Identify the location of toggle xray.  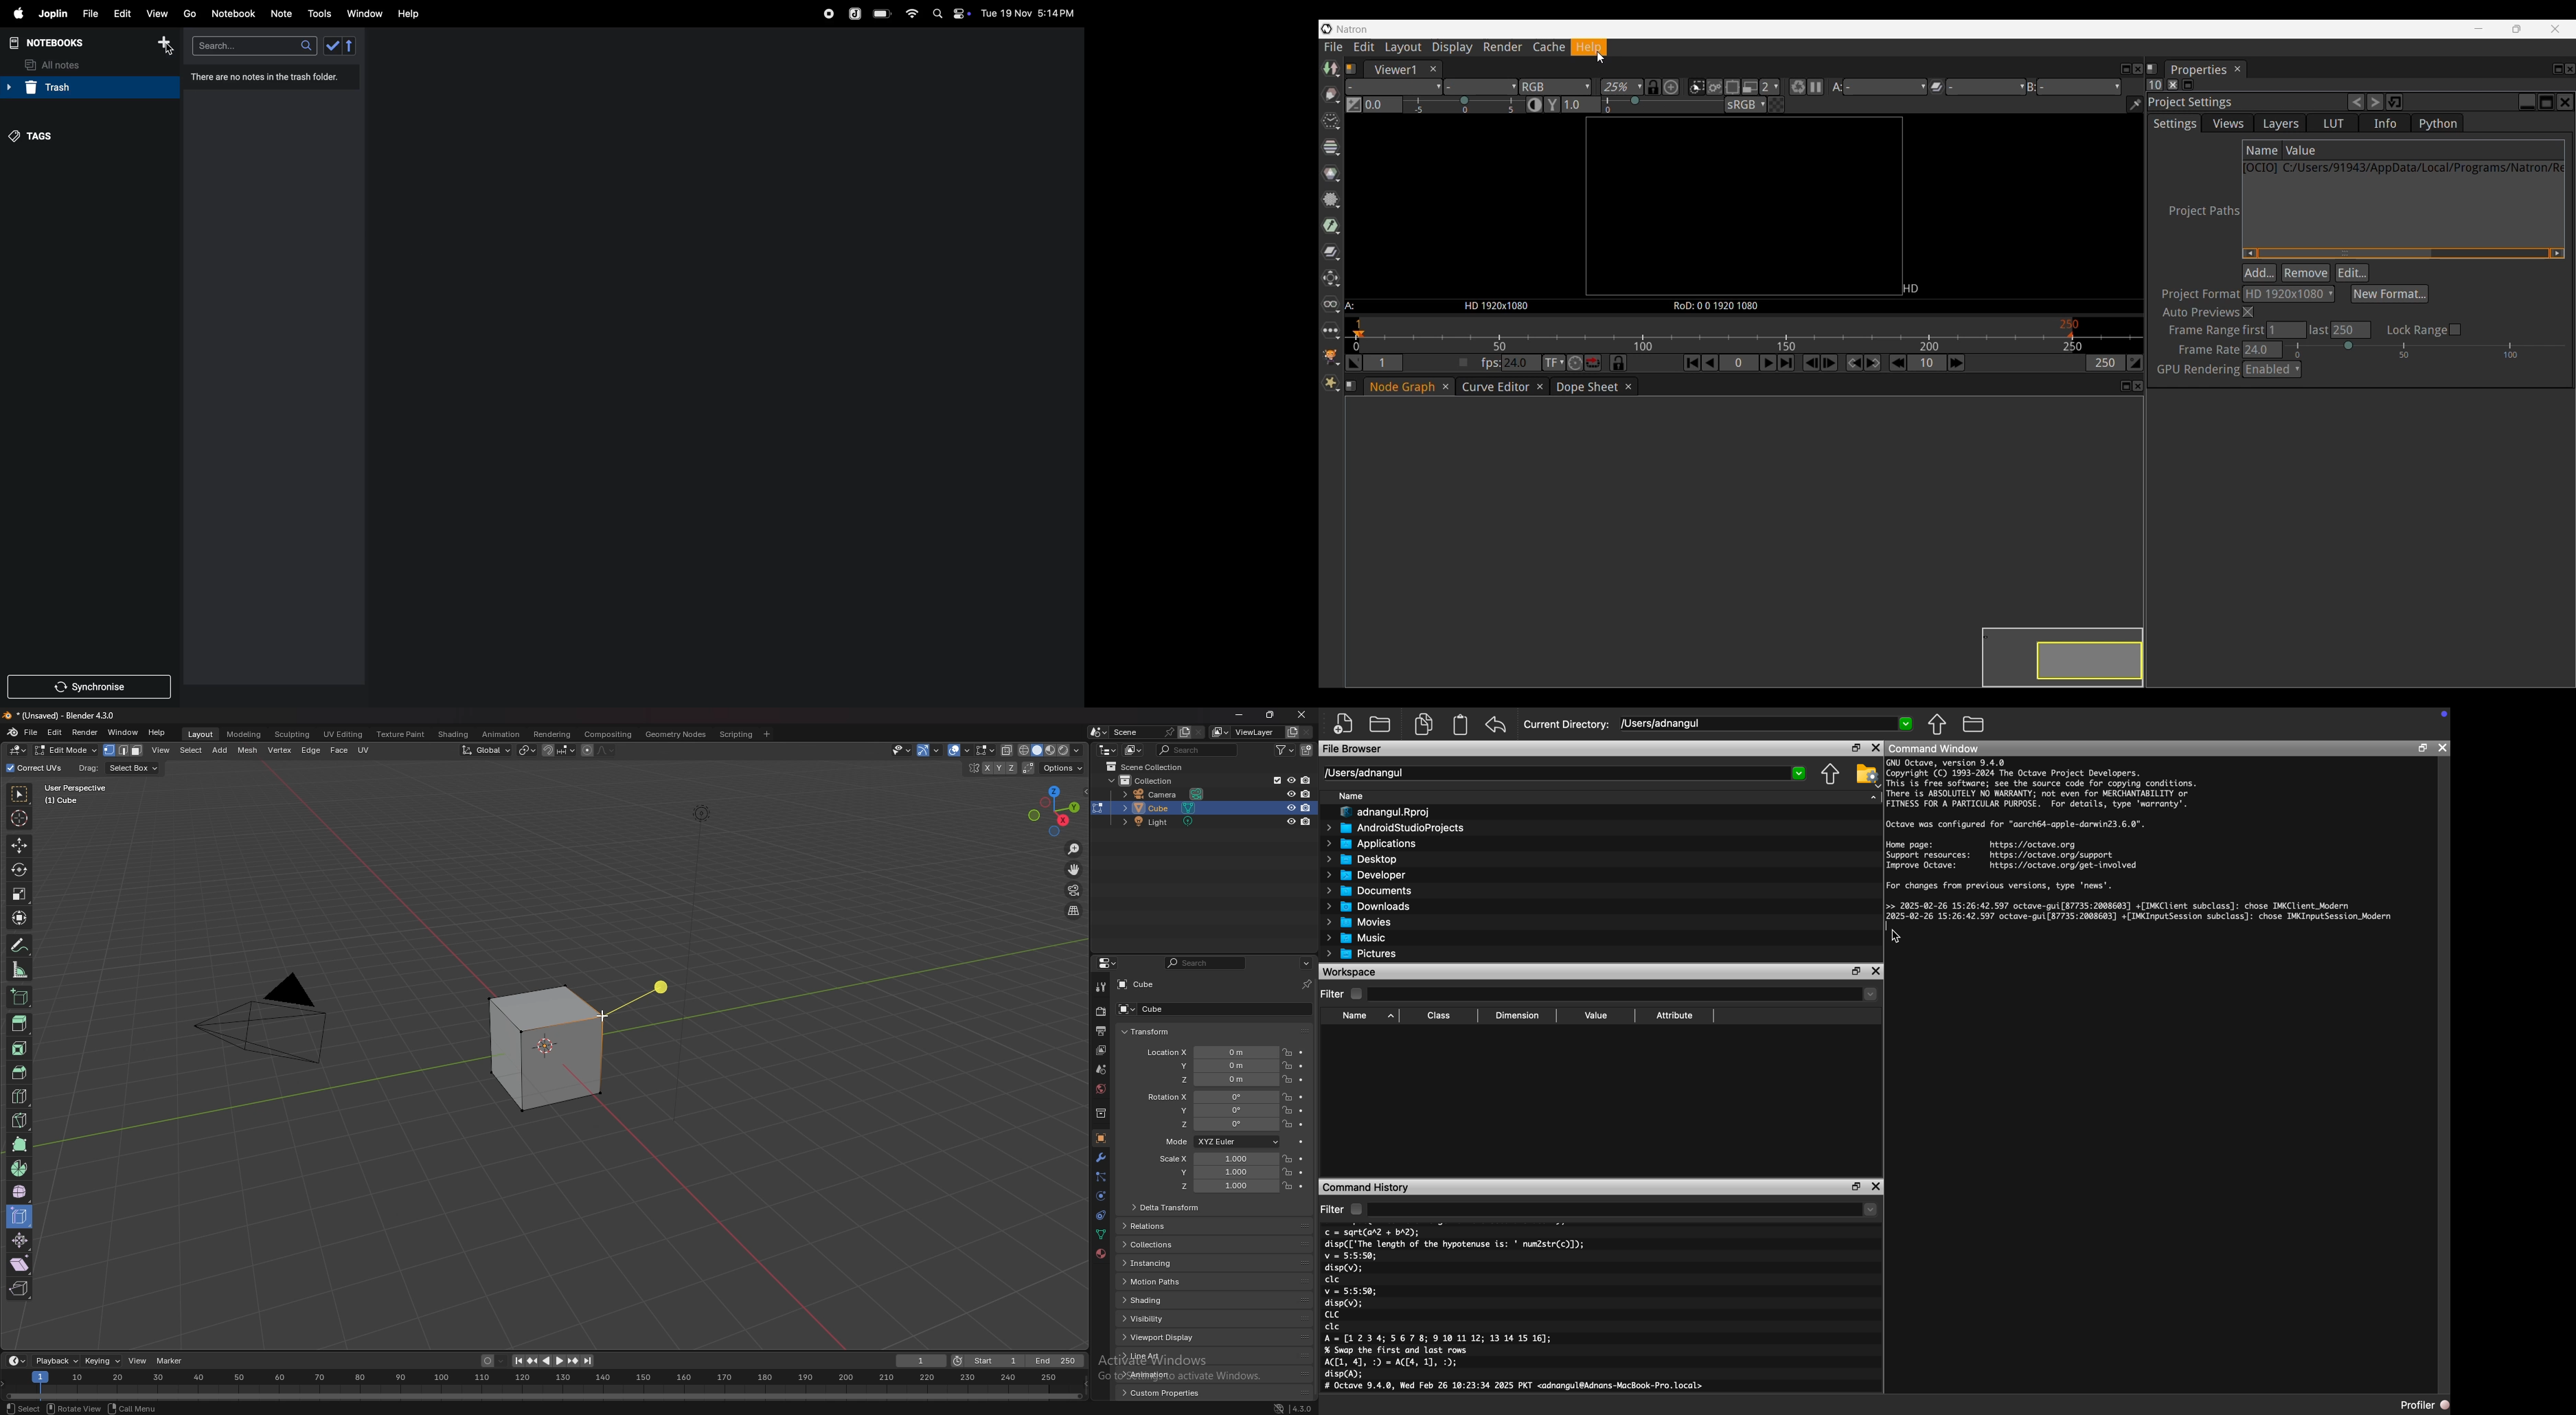
(1007, 750).